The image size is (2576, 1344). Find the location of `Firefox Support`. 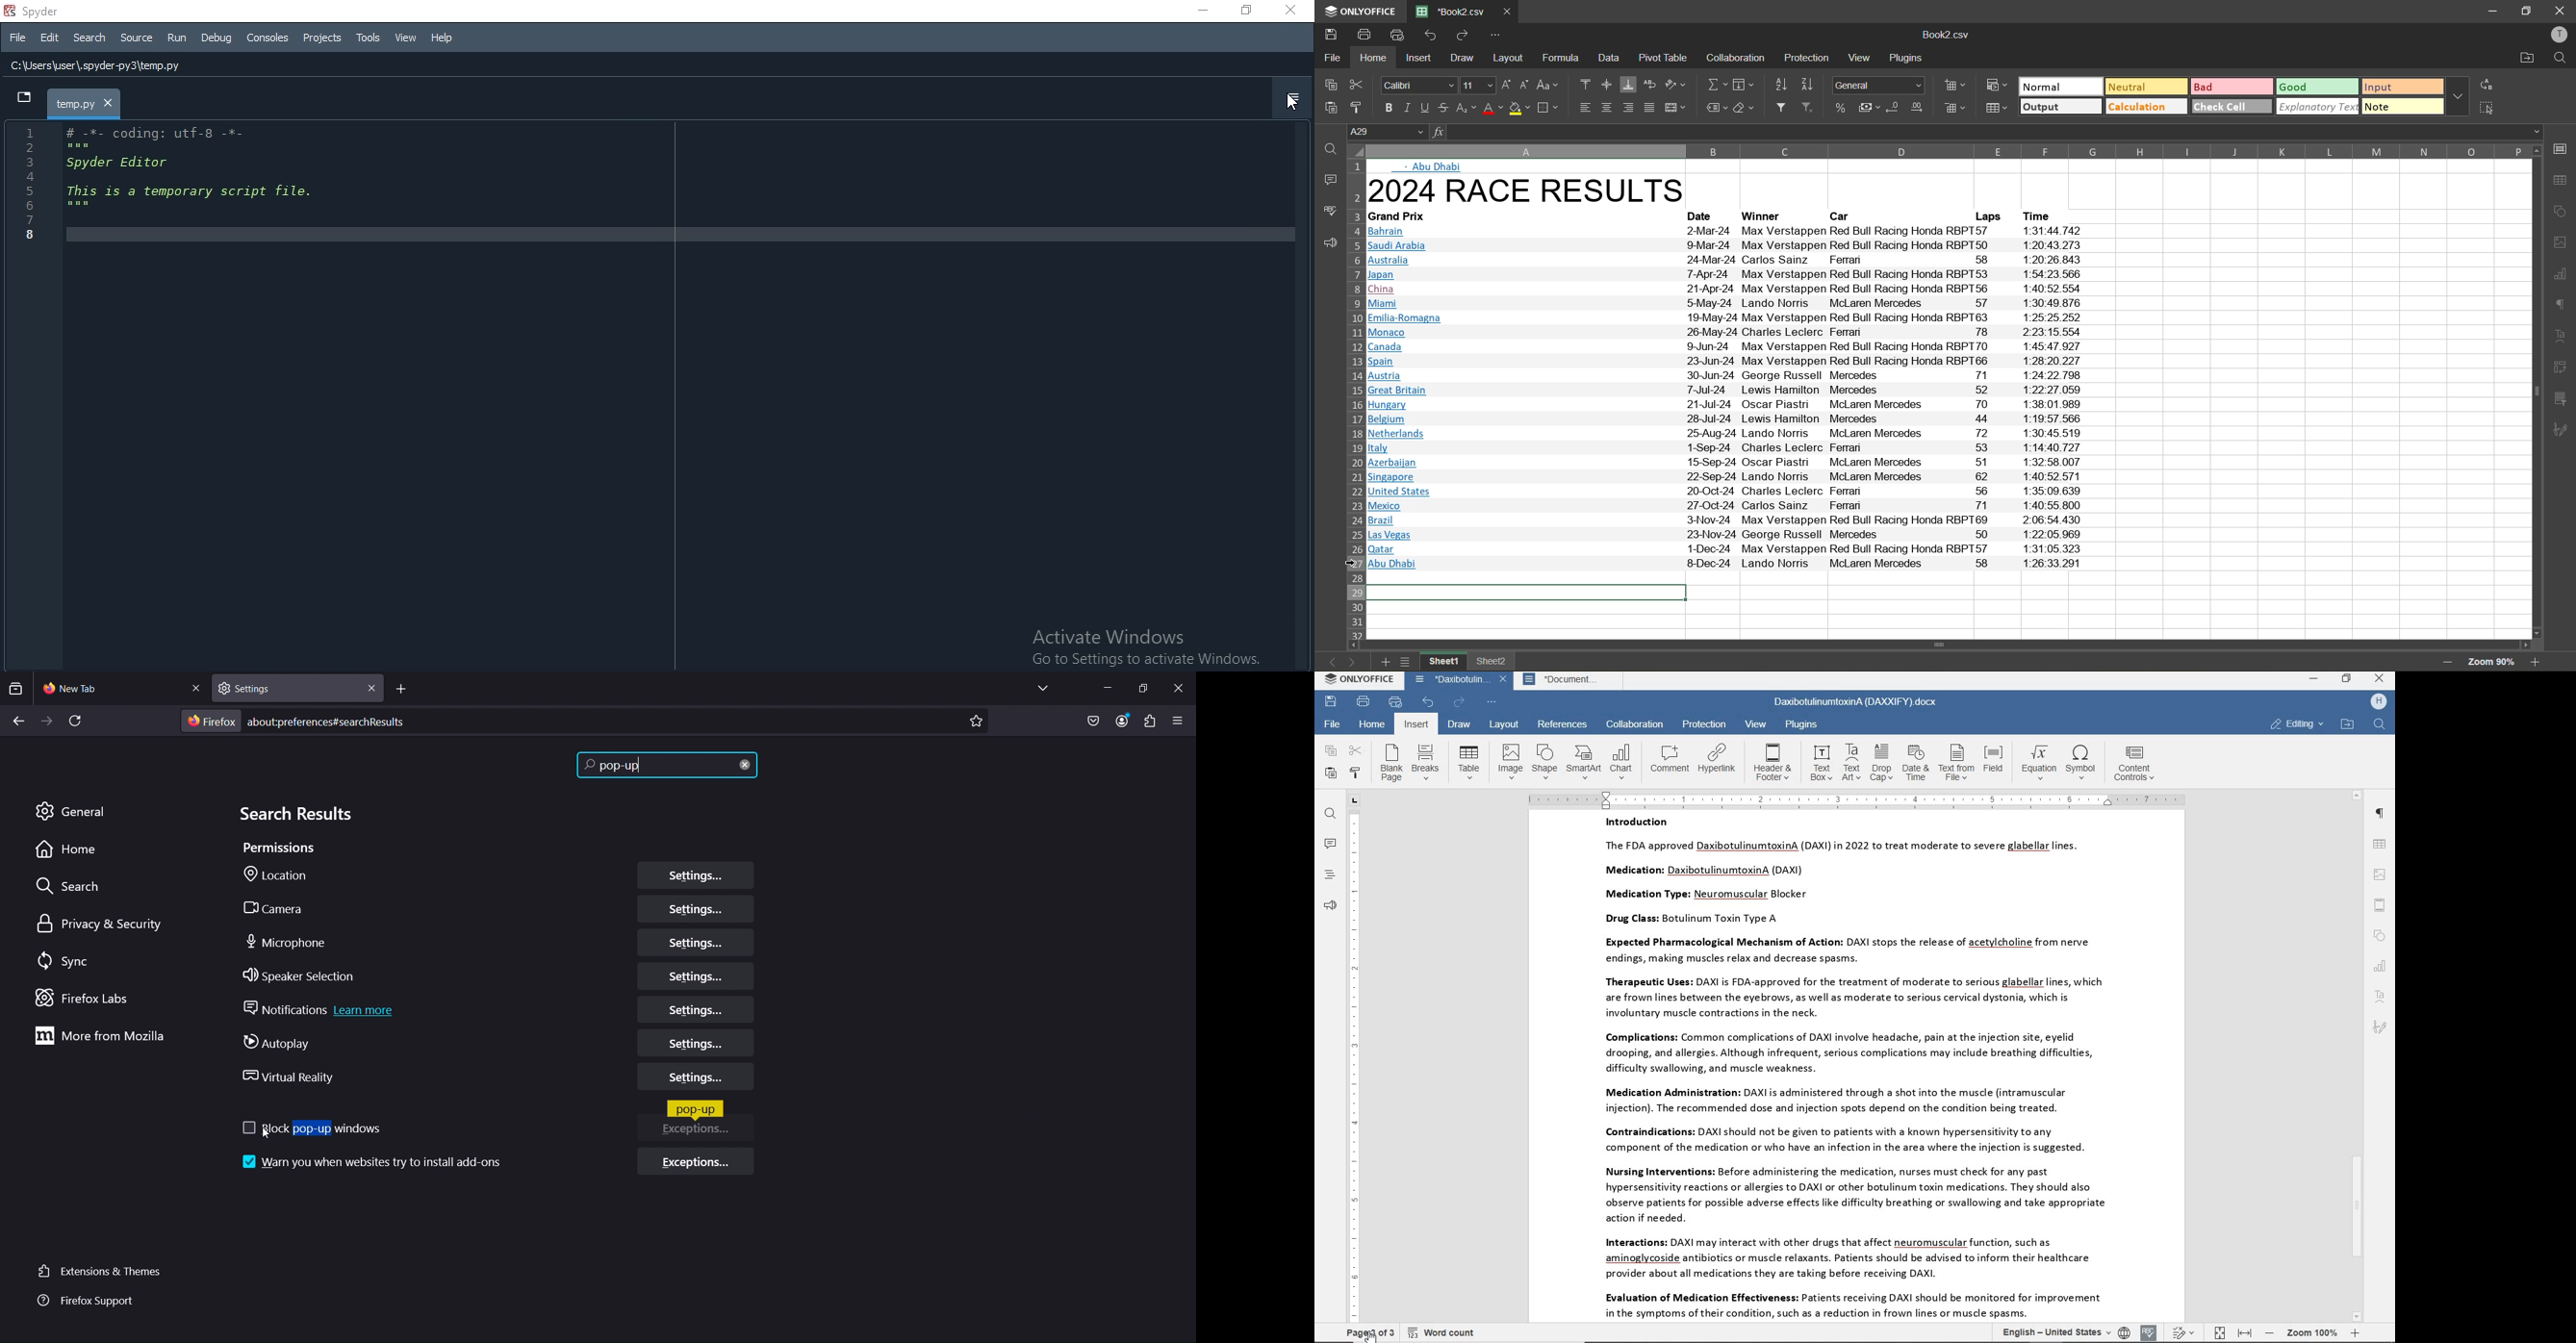

Firefox Support is located at coordinates (90, 1301).